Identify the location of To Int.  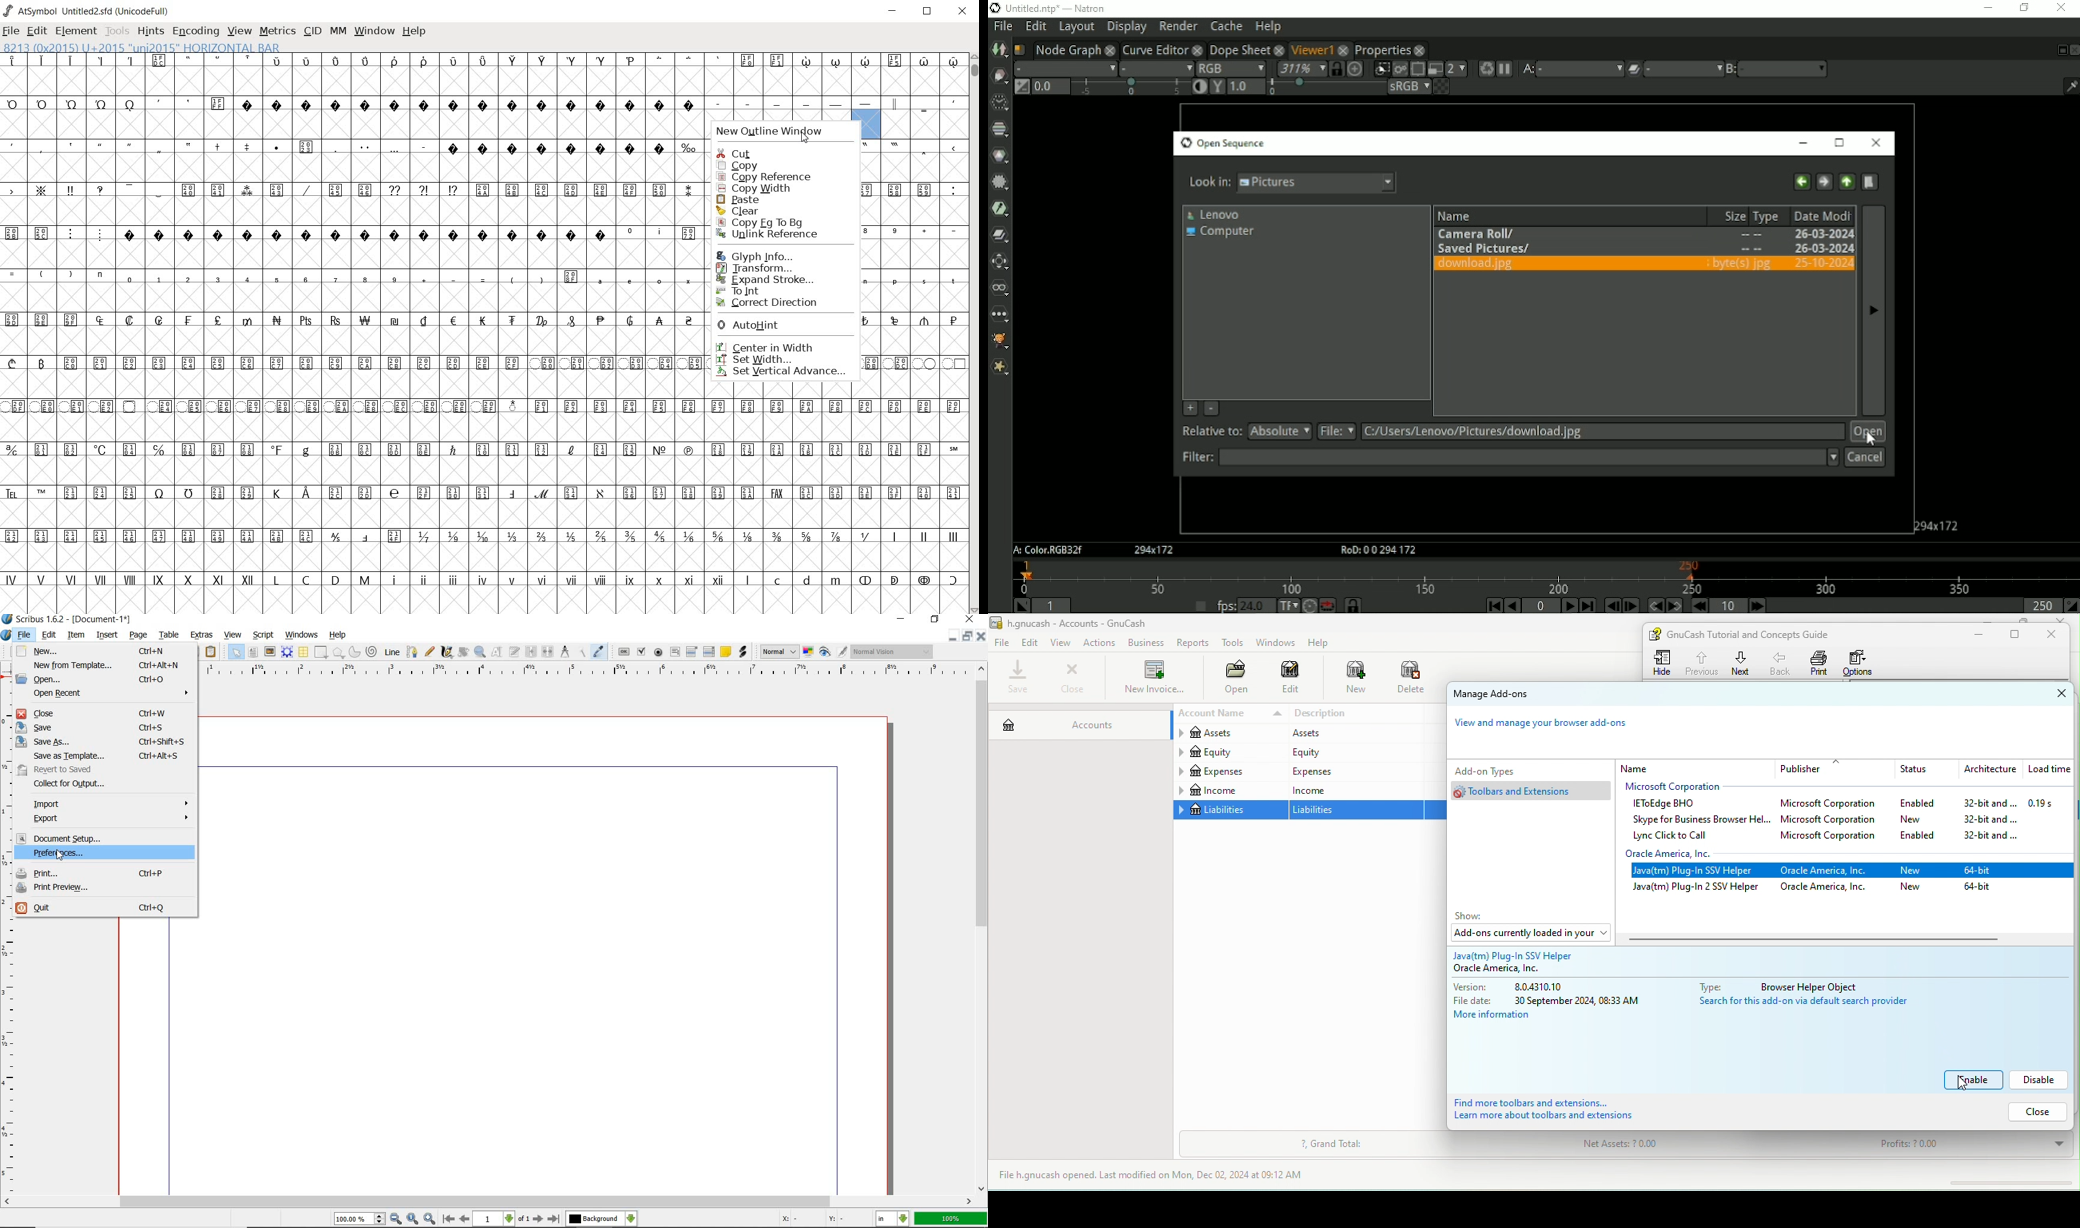
(780, 290).